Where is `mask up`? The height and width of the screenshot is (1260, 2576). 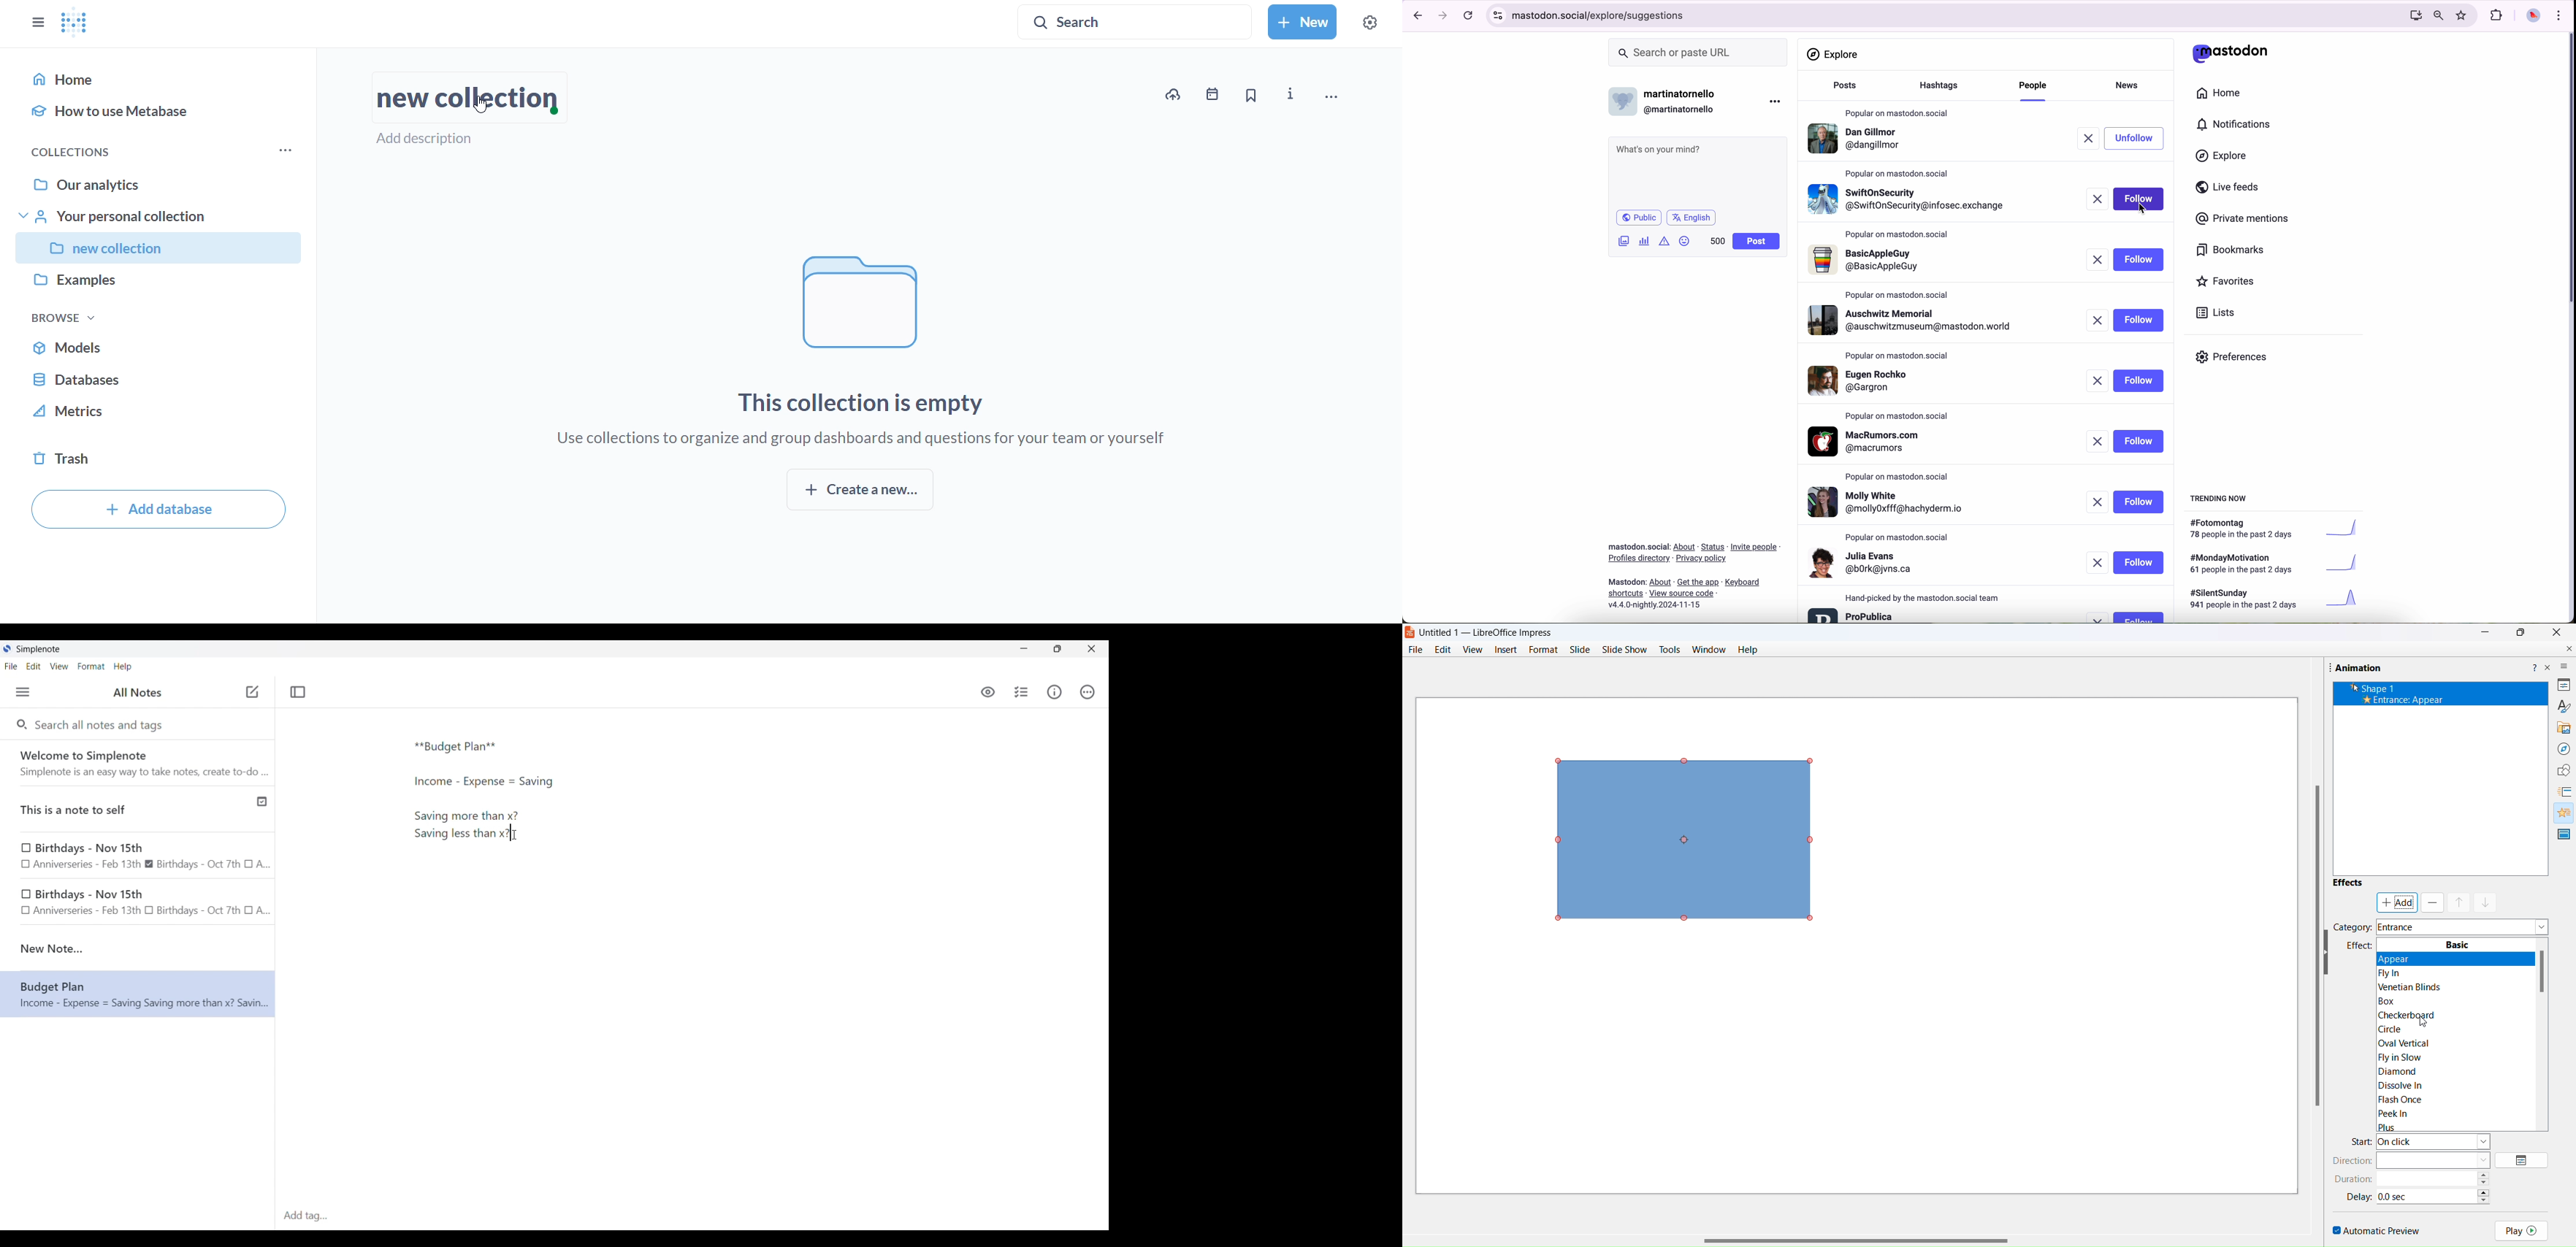
mask up is located at coordinates (2458, 902).